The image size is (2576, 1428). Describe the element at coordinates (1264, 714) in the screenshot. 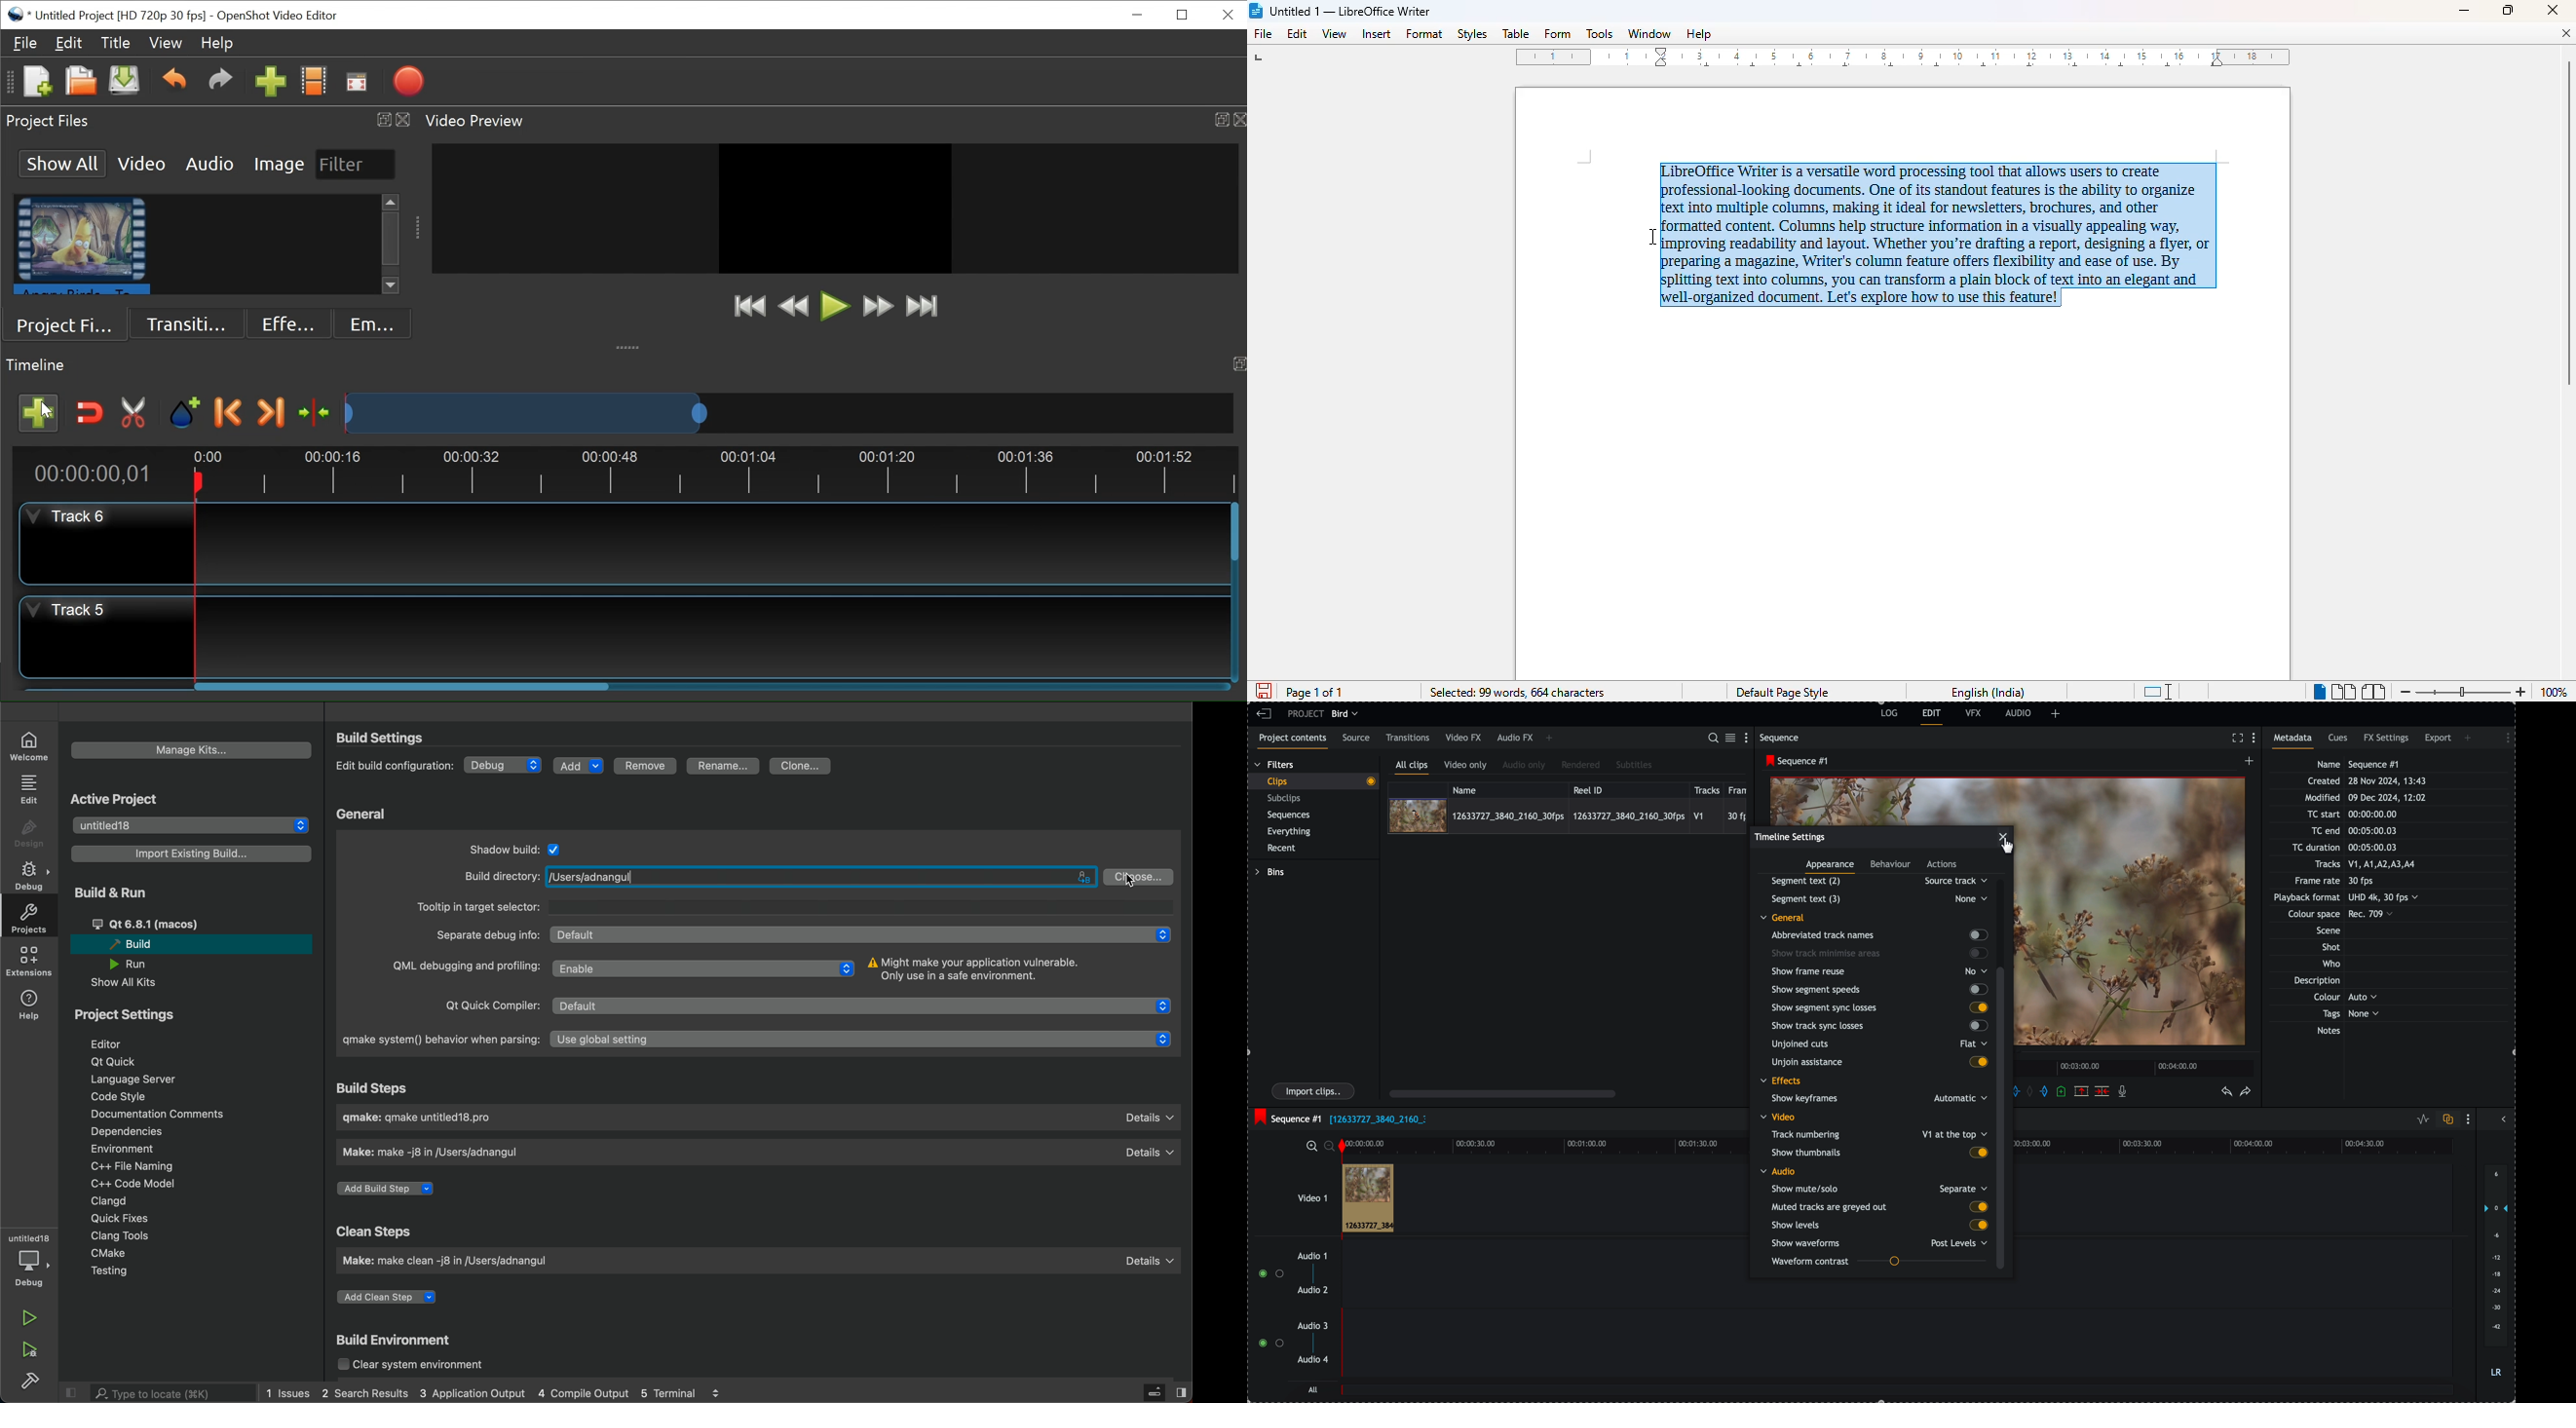

I see `leave` at that location.